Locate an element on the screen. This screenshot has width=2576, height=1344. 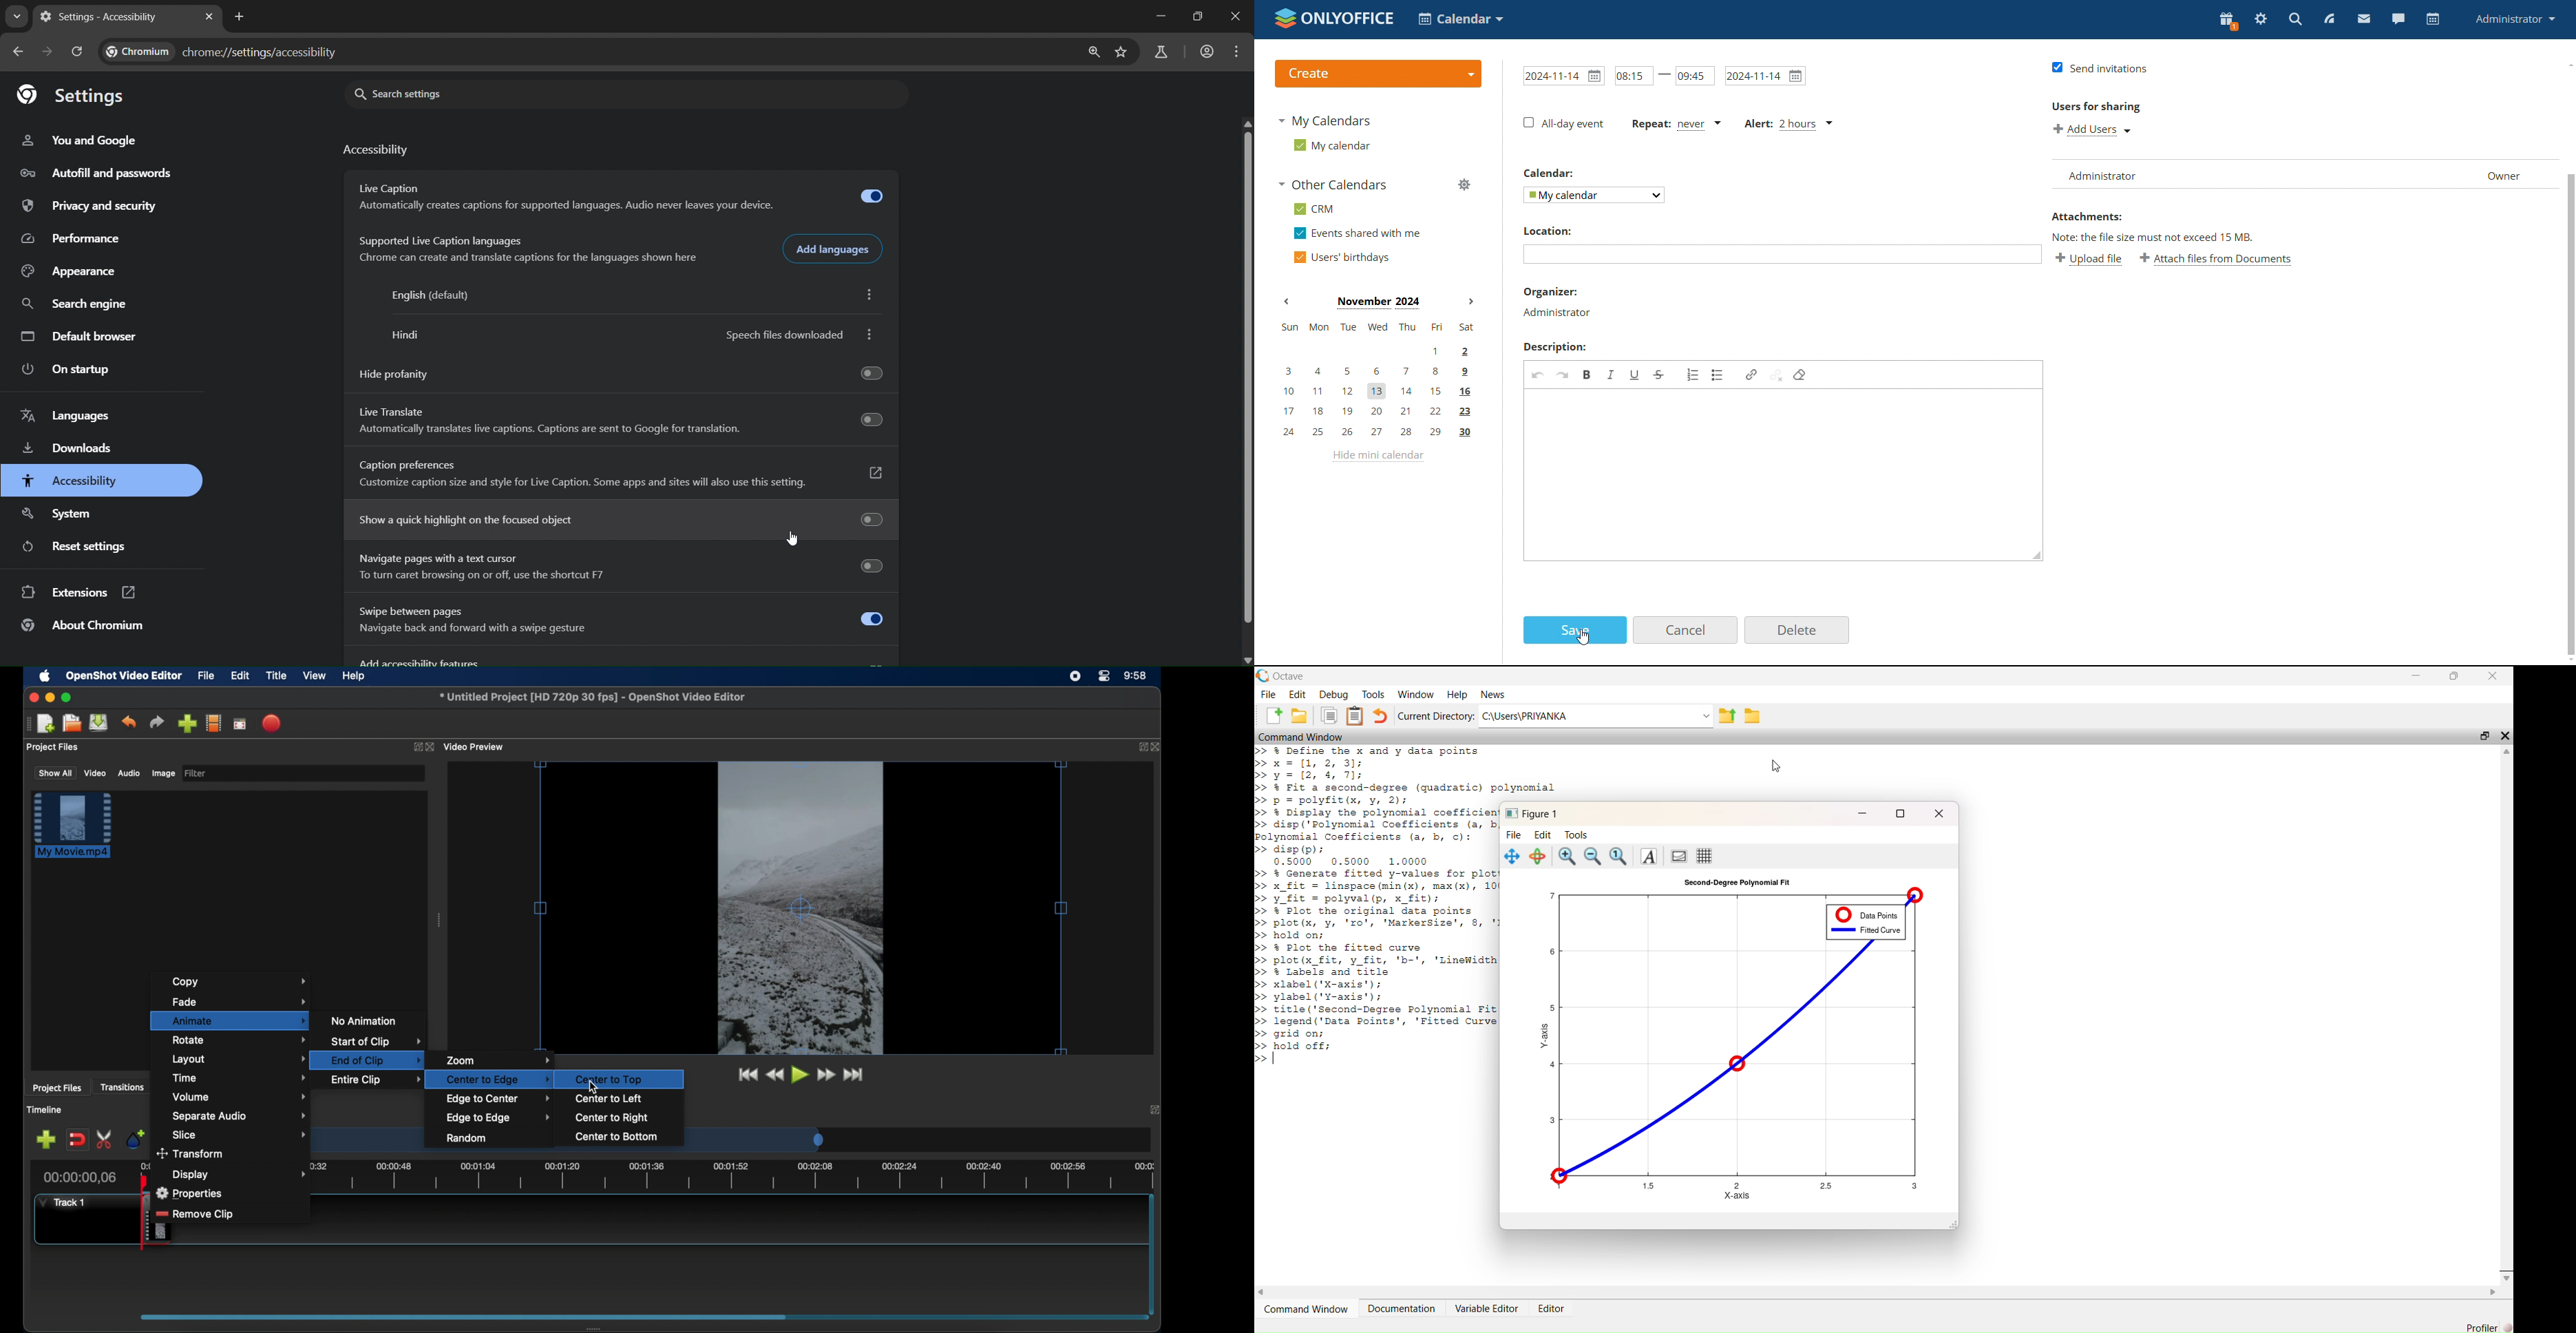
image is located at coordinates (163, 774).